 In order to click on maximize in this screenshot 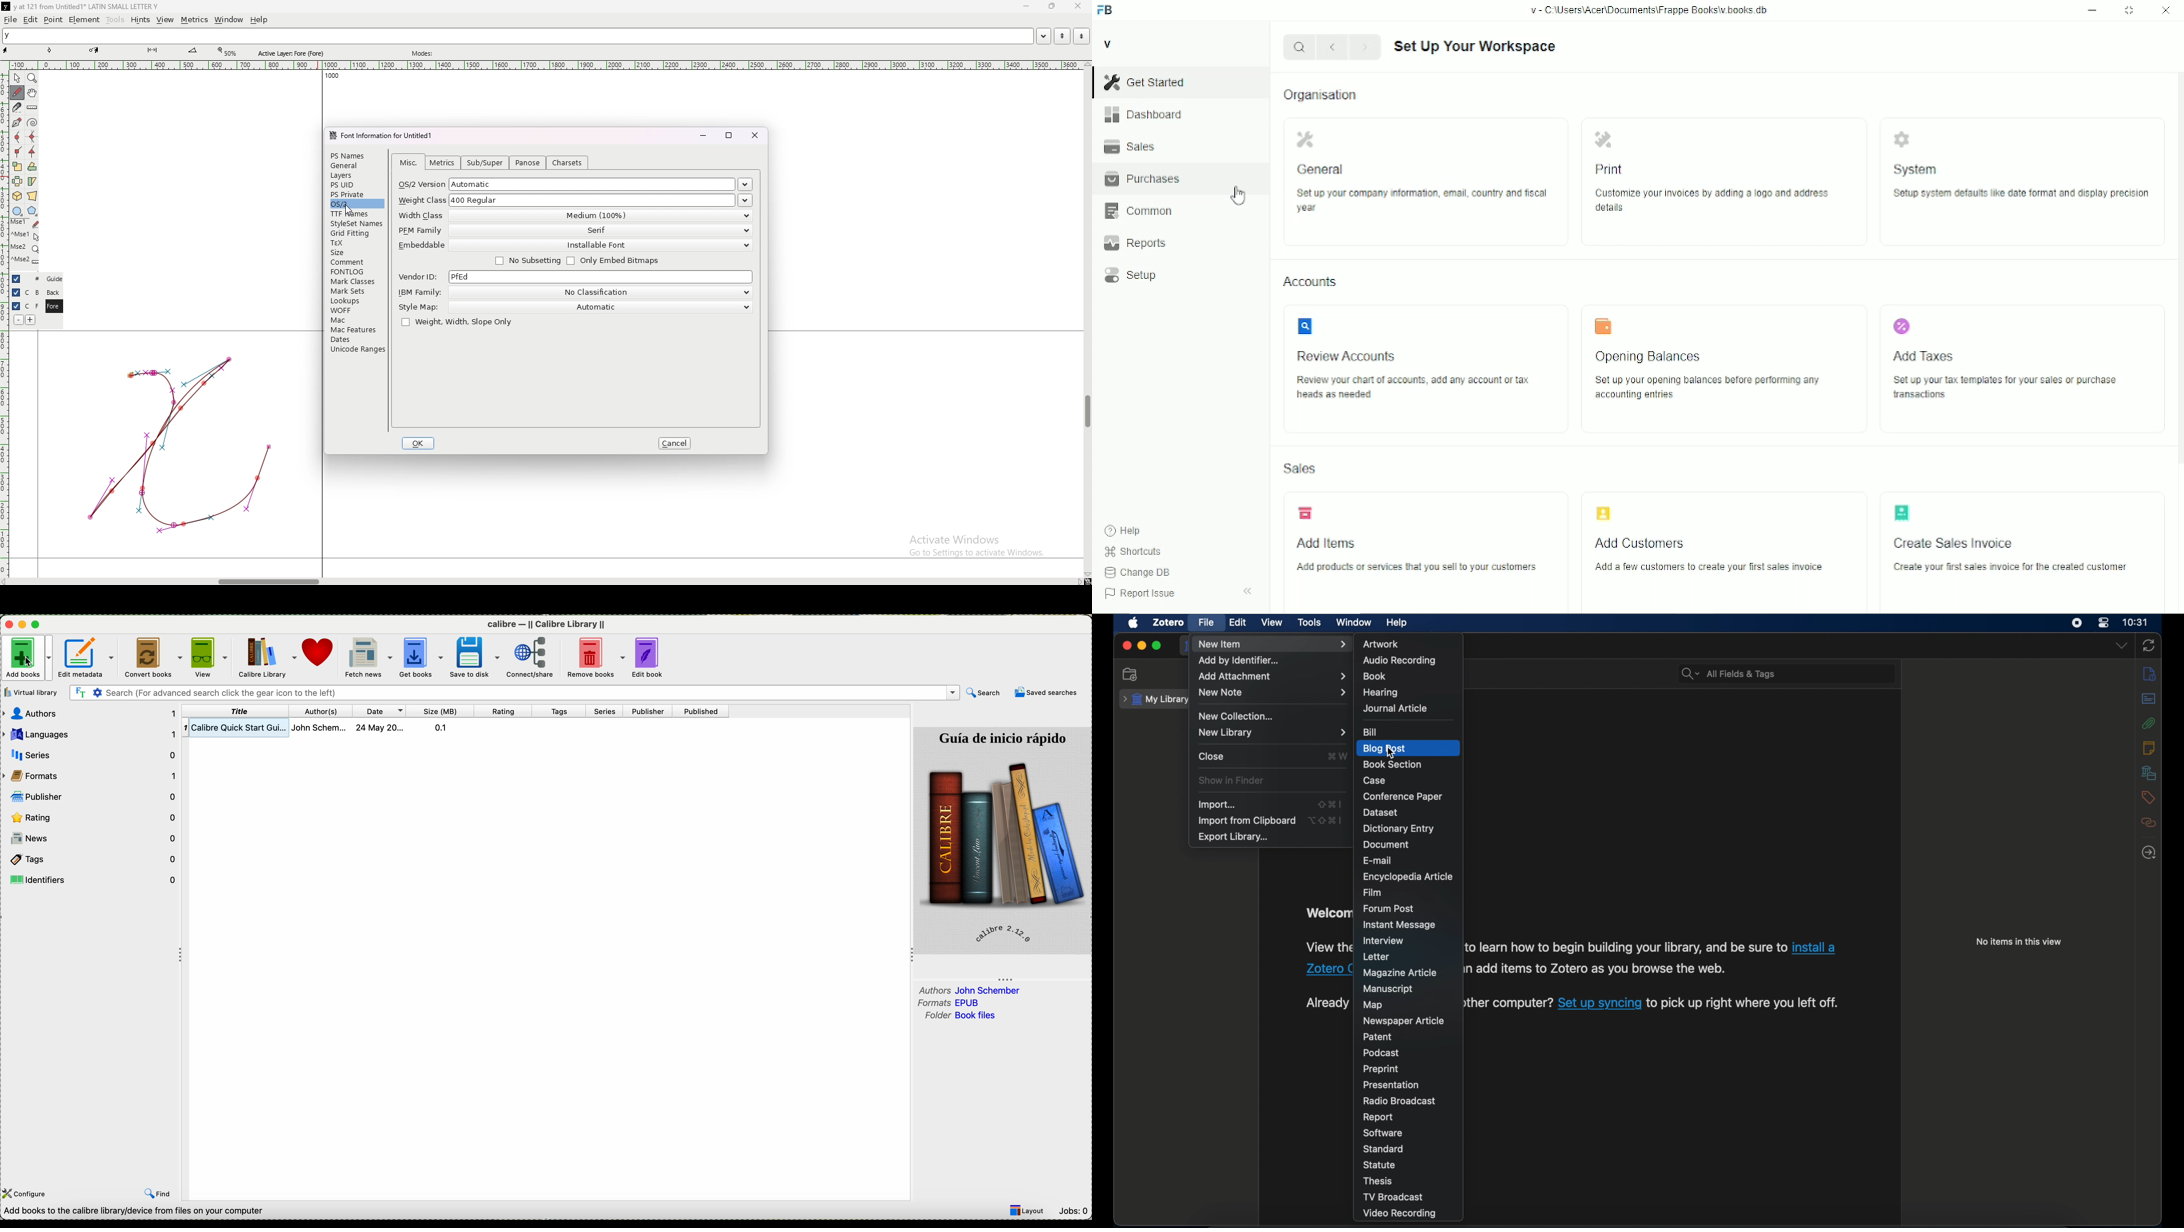, I will do `click(1157, 646)`.